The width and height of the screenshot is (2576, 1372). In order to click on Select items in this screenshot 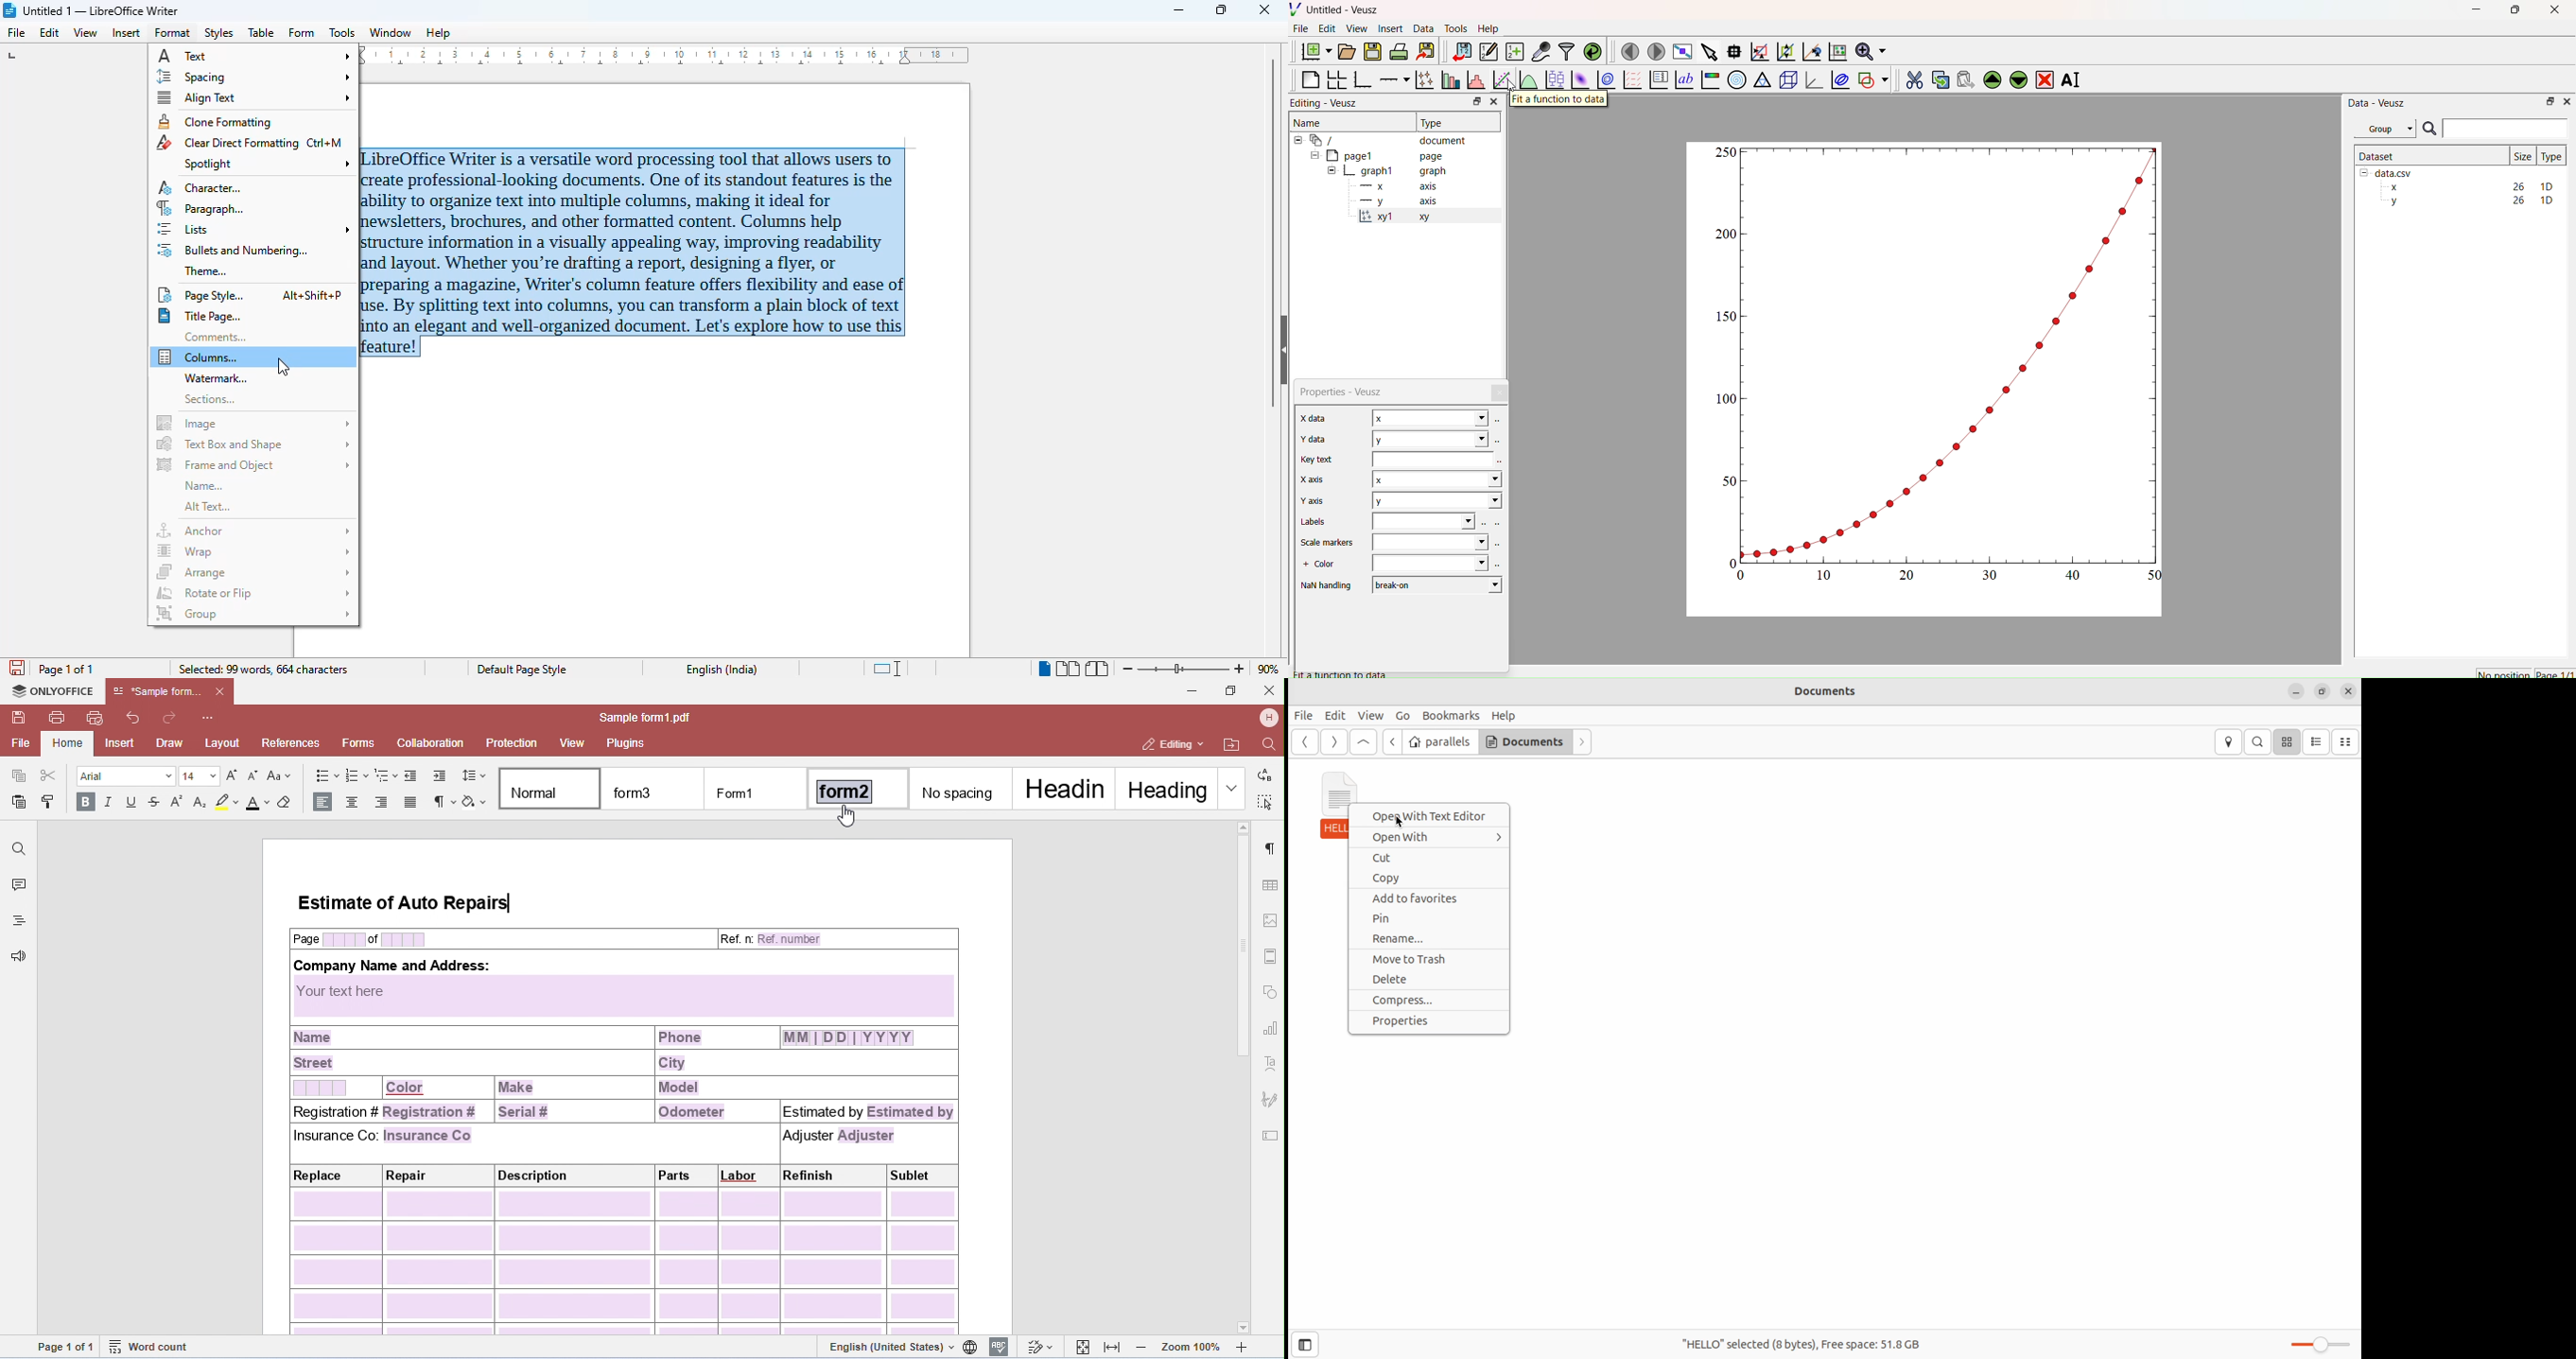, I will do `click(1708, 52)`.